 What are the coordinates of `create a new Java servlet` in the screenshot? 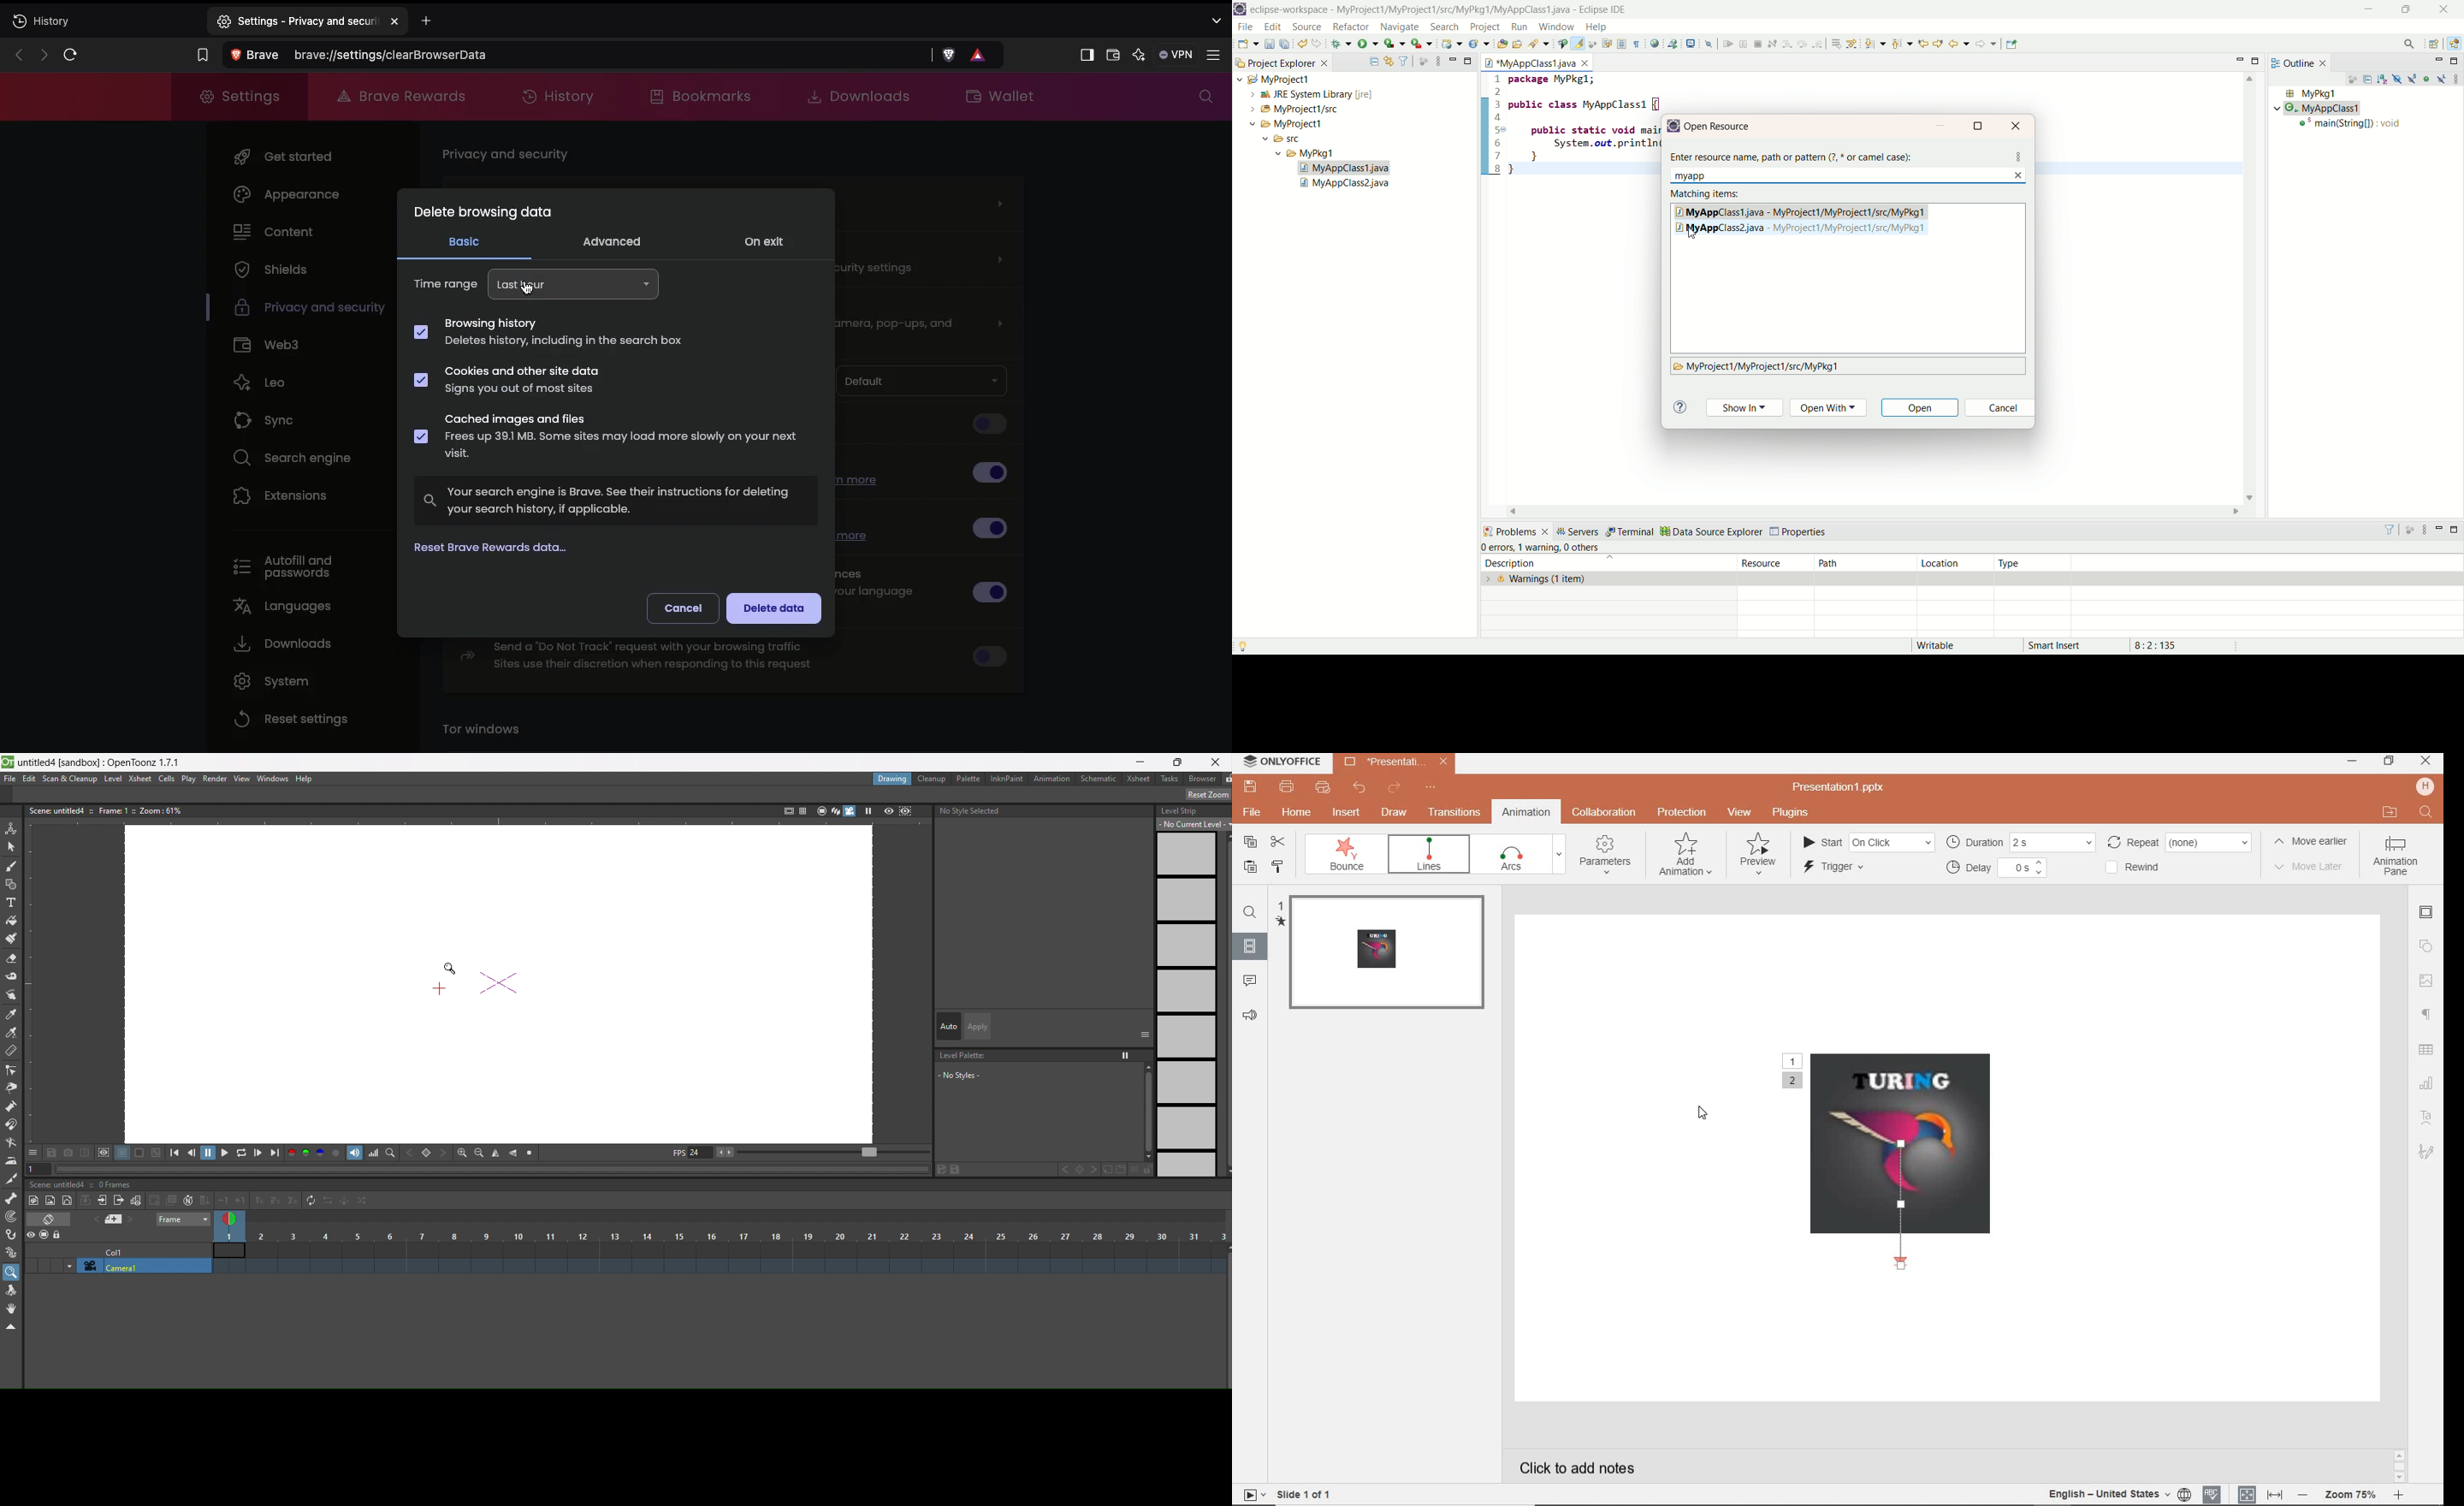 It's located at (1478, 45).